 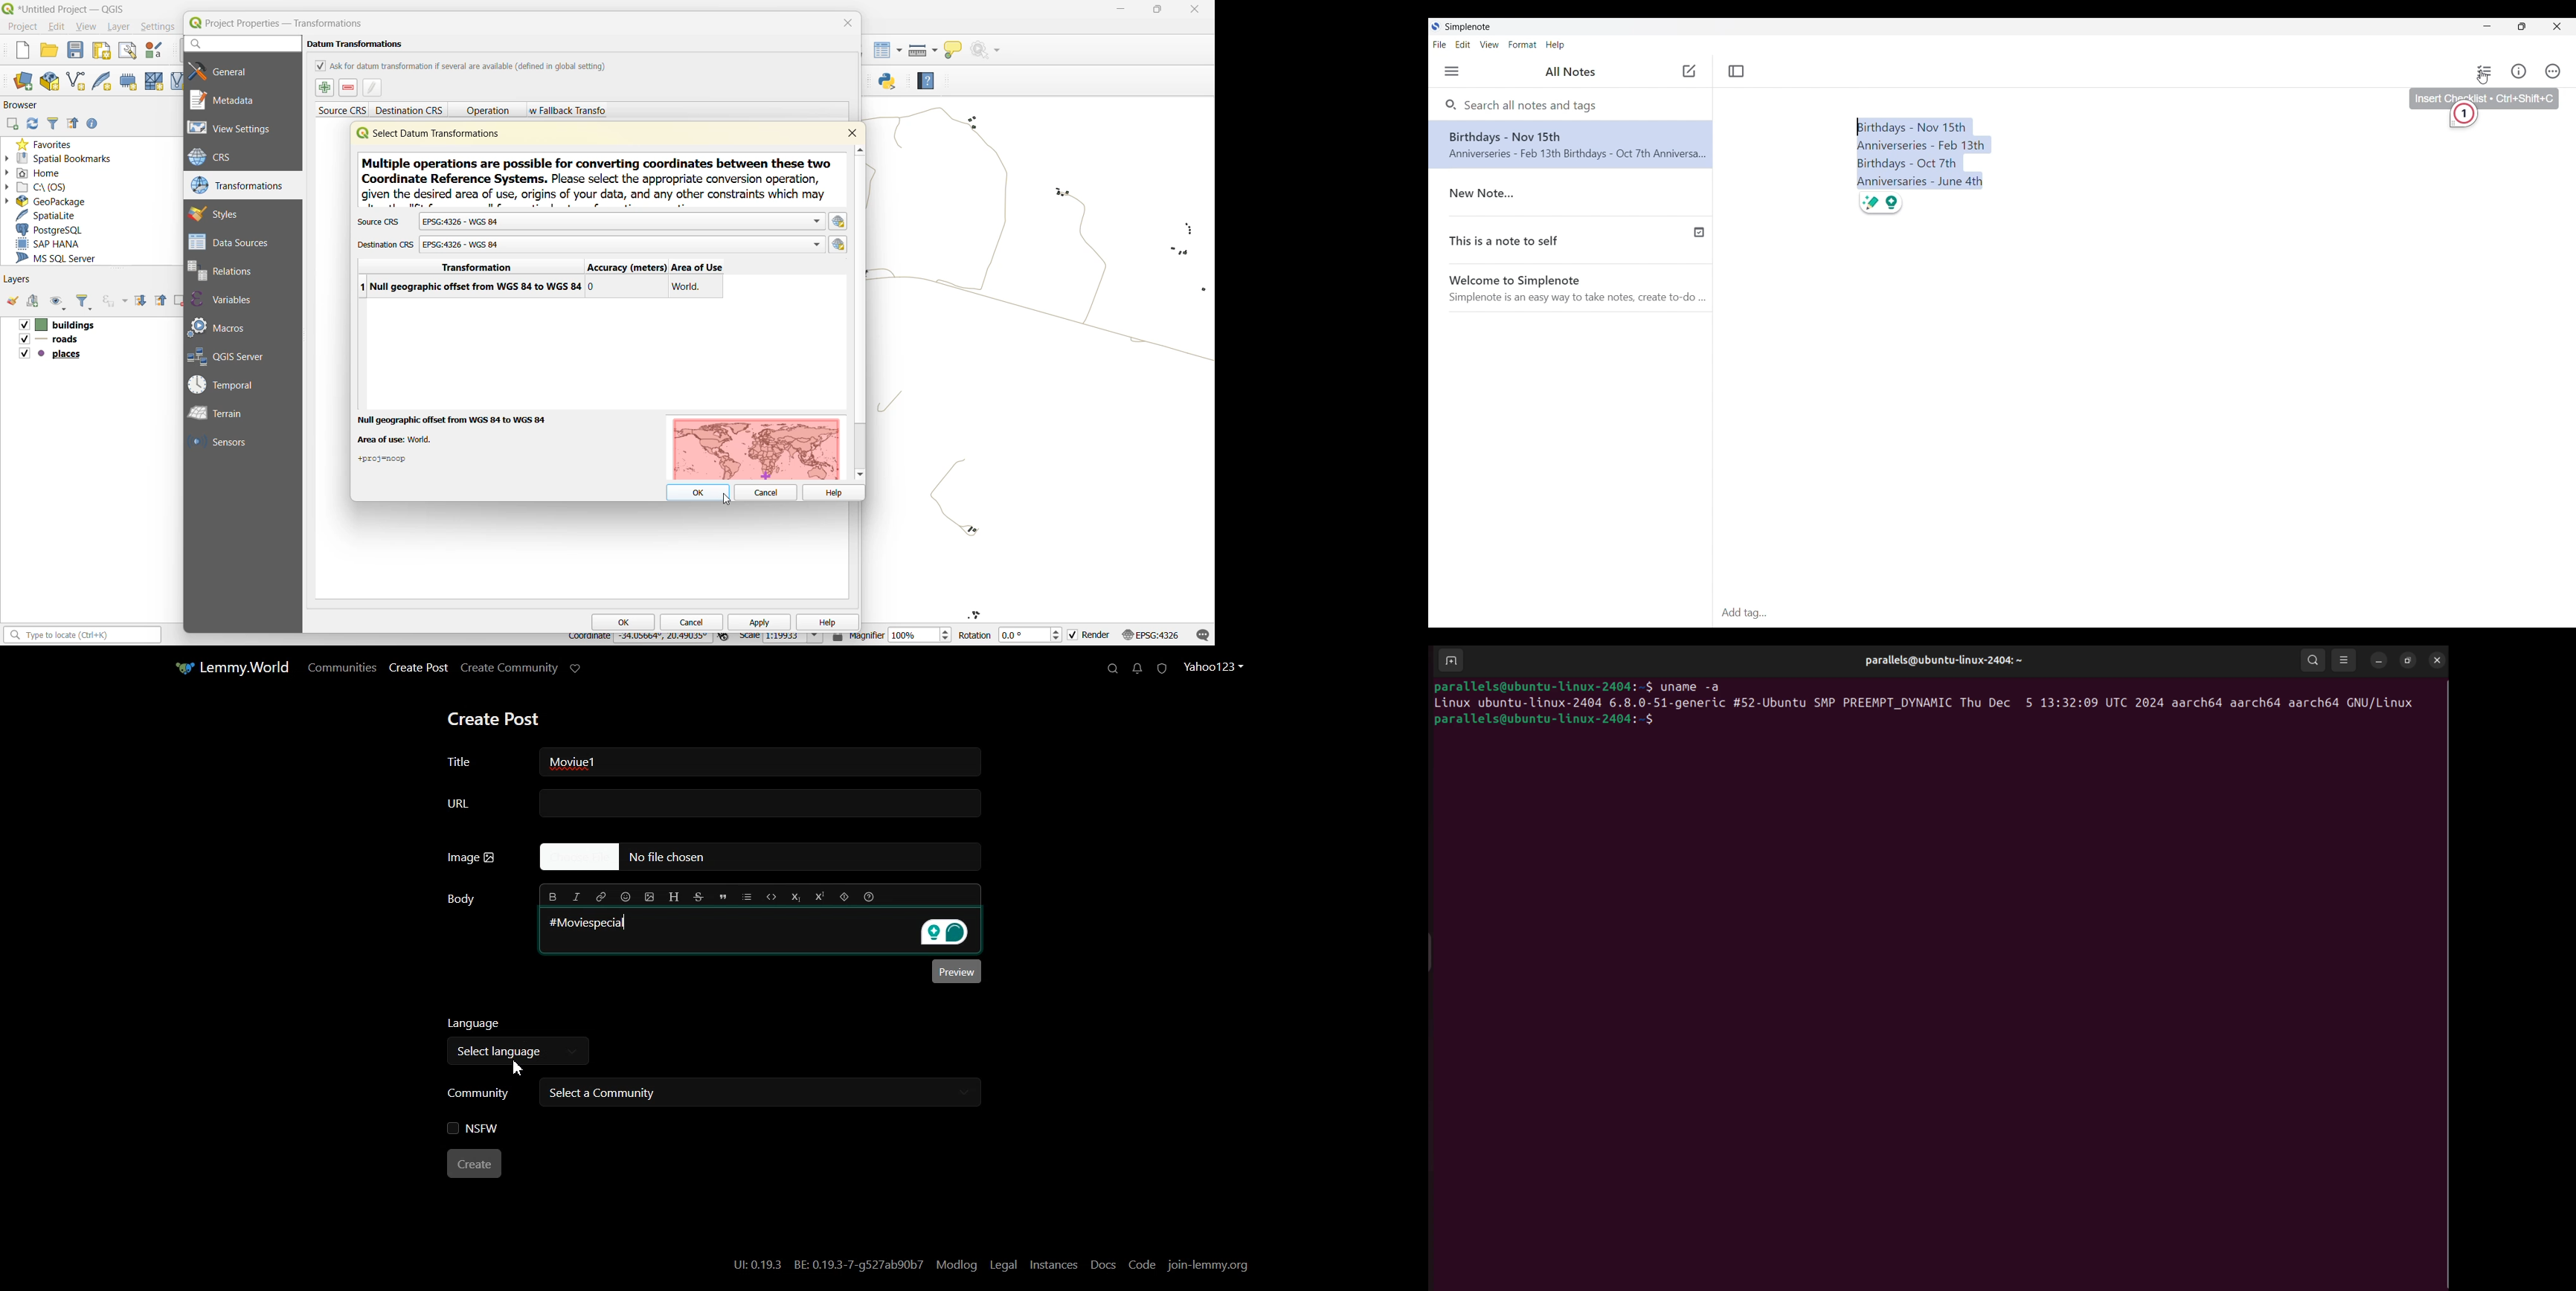 I want to click on source crs , so click(x=379, y=223).